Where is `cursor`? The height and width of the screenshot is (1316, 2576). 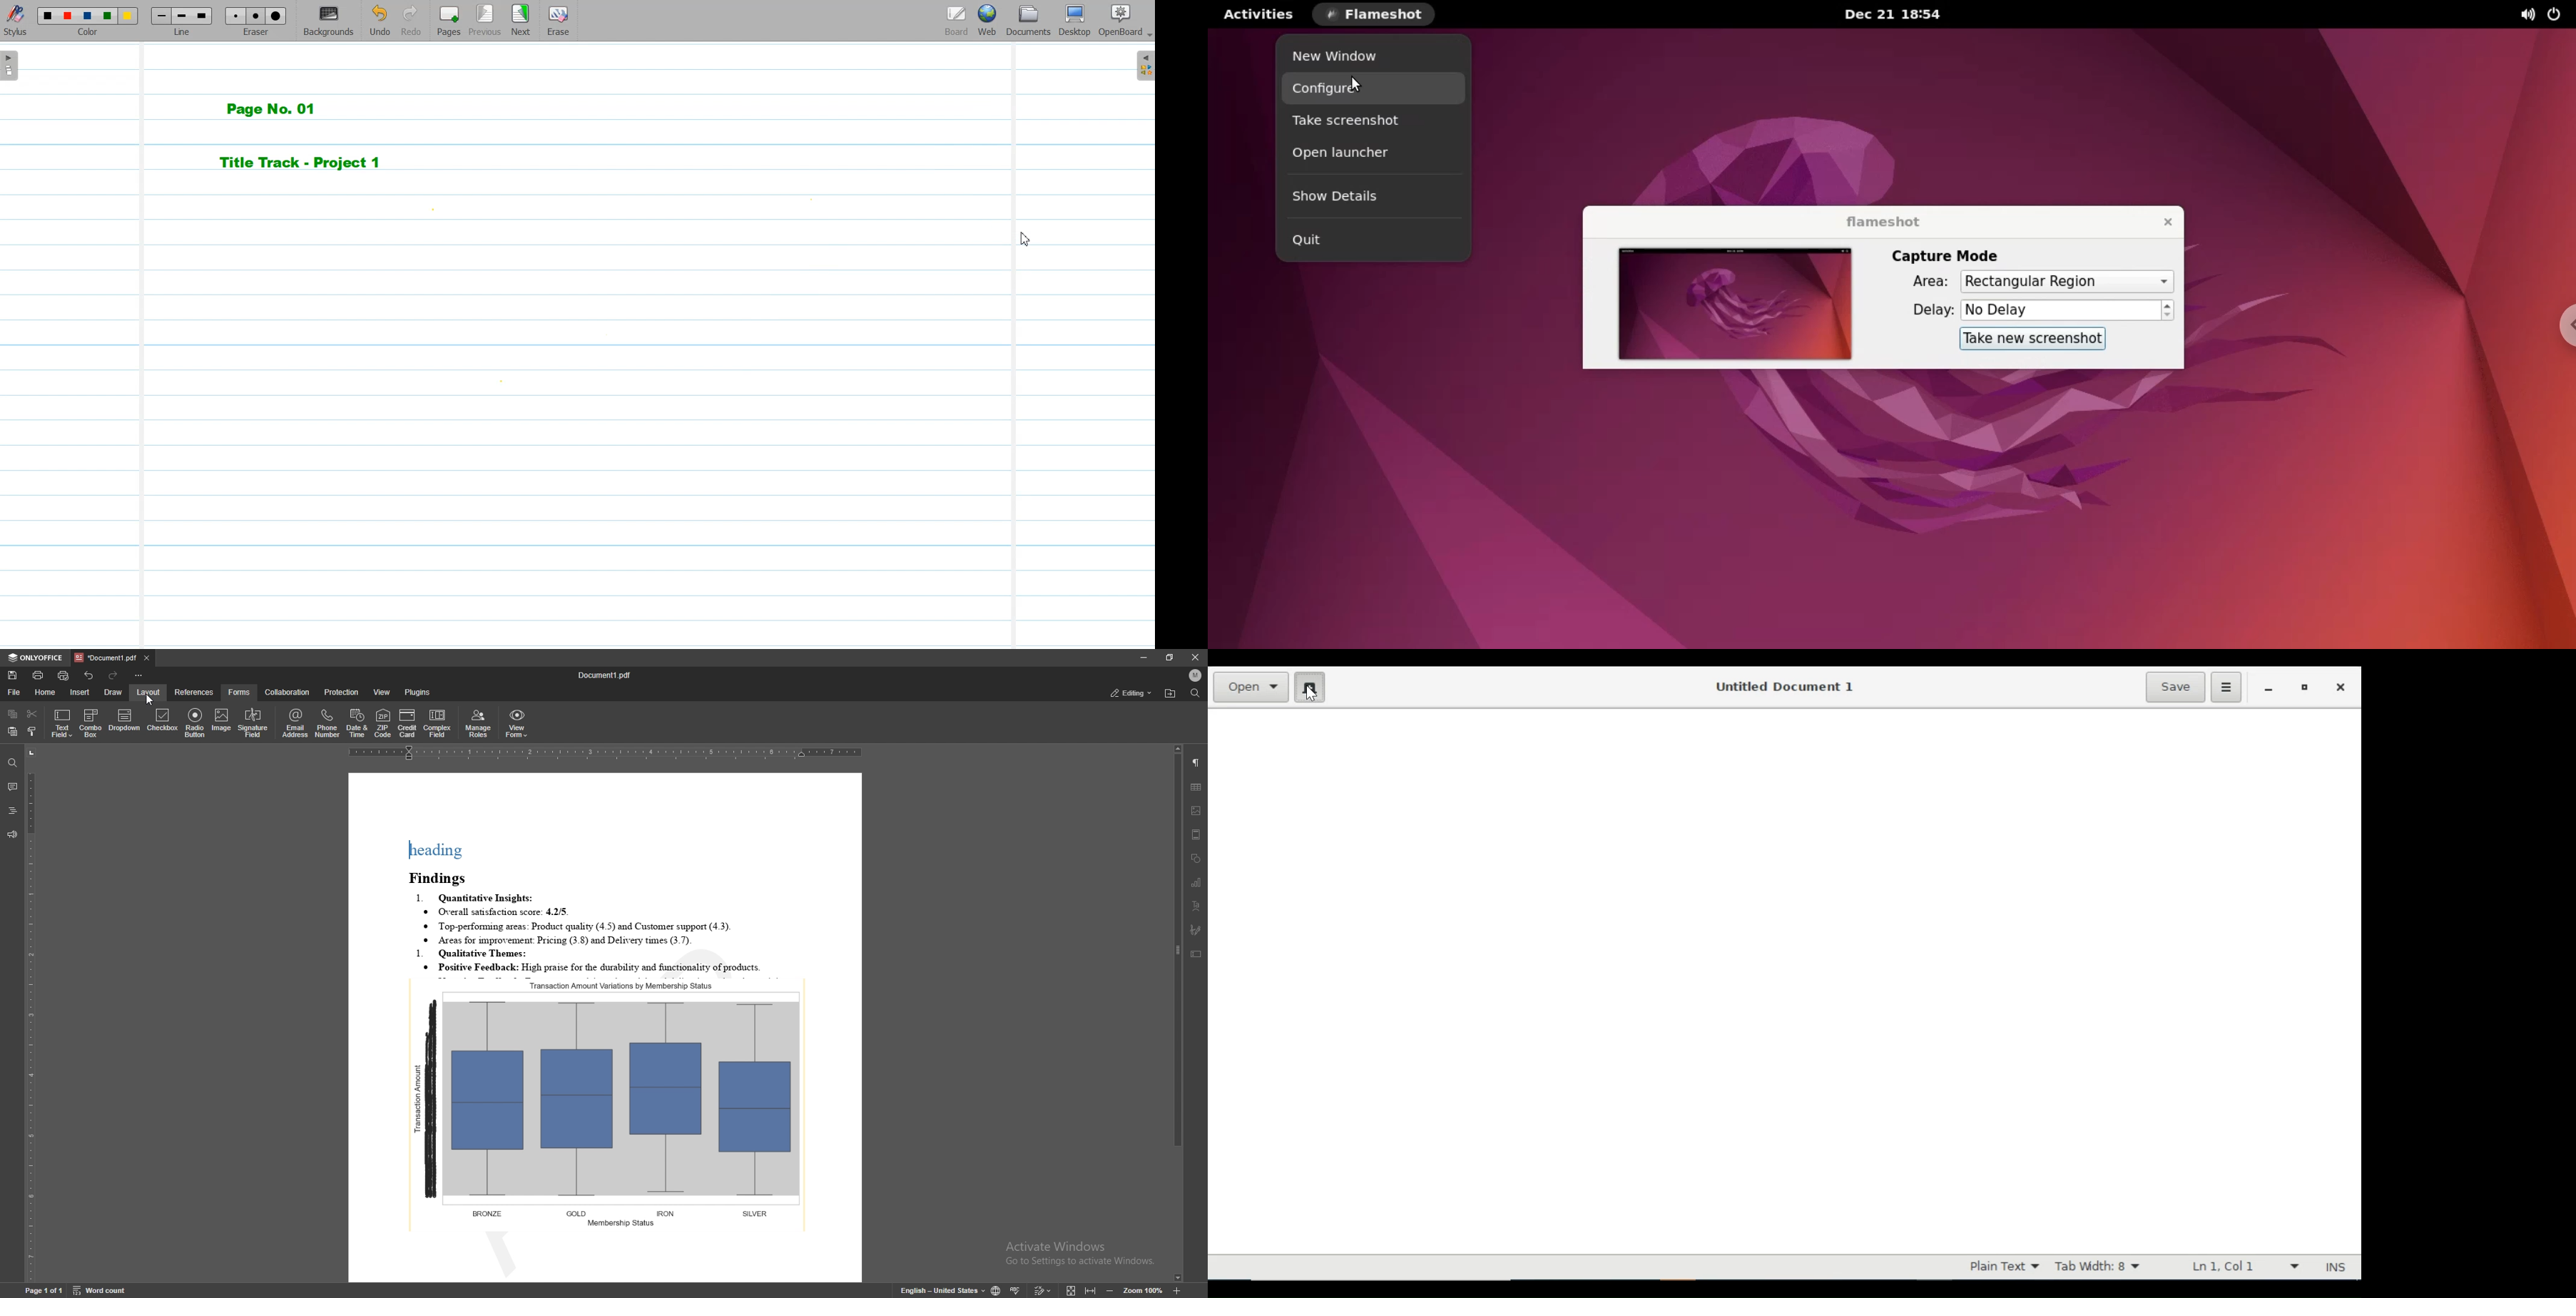 cursor is located at coordinates (148, 699).